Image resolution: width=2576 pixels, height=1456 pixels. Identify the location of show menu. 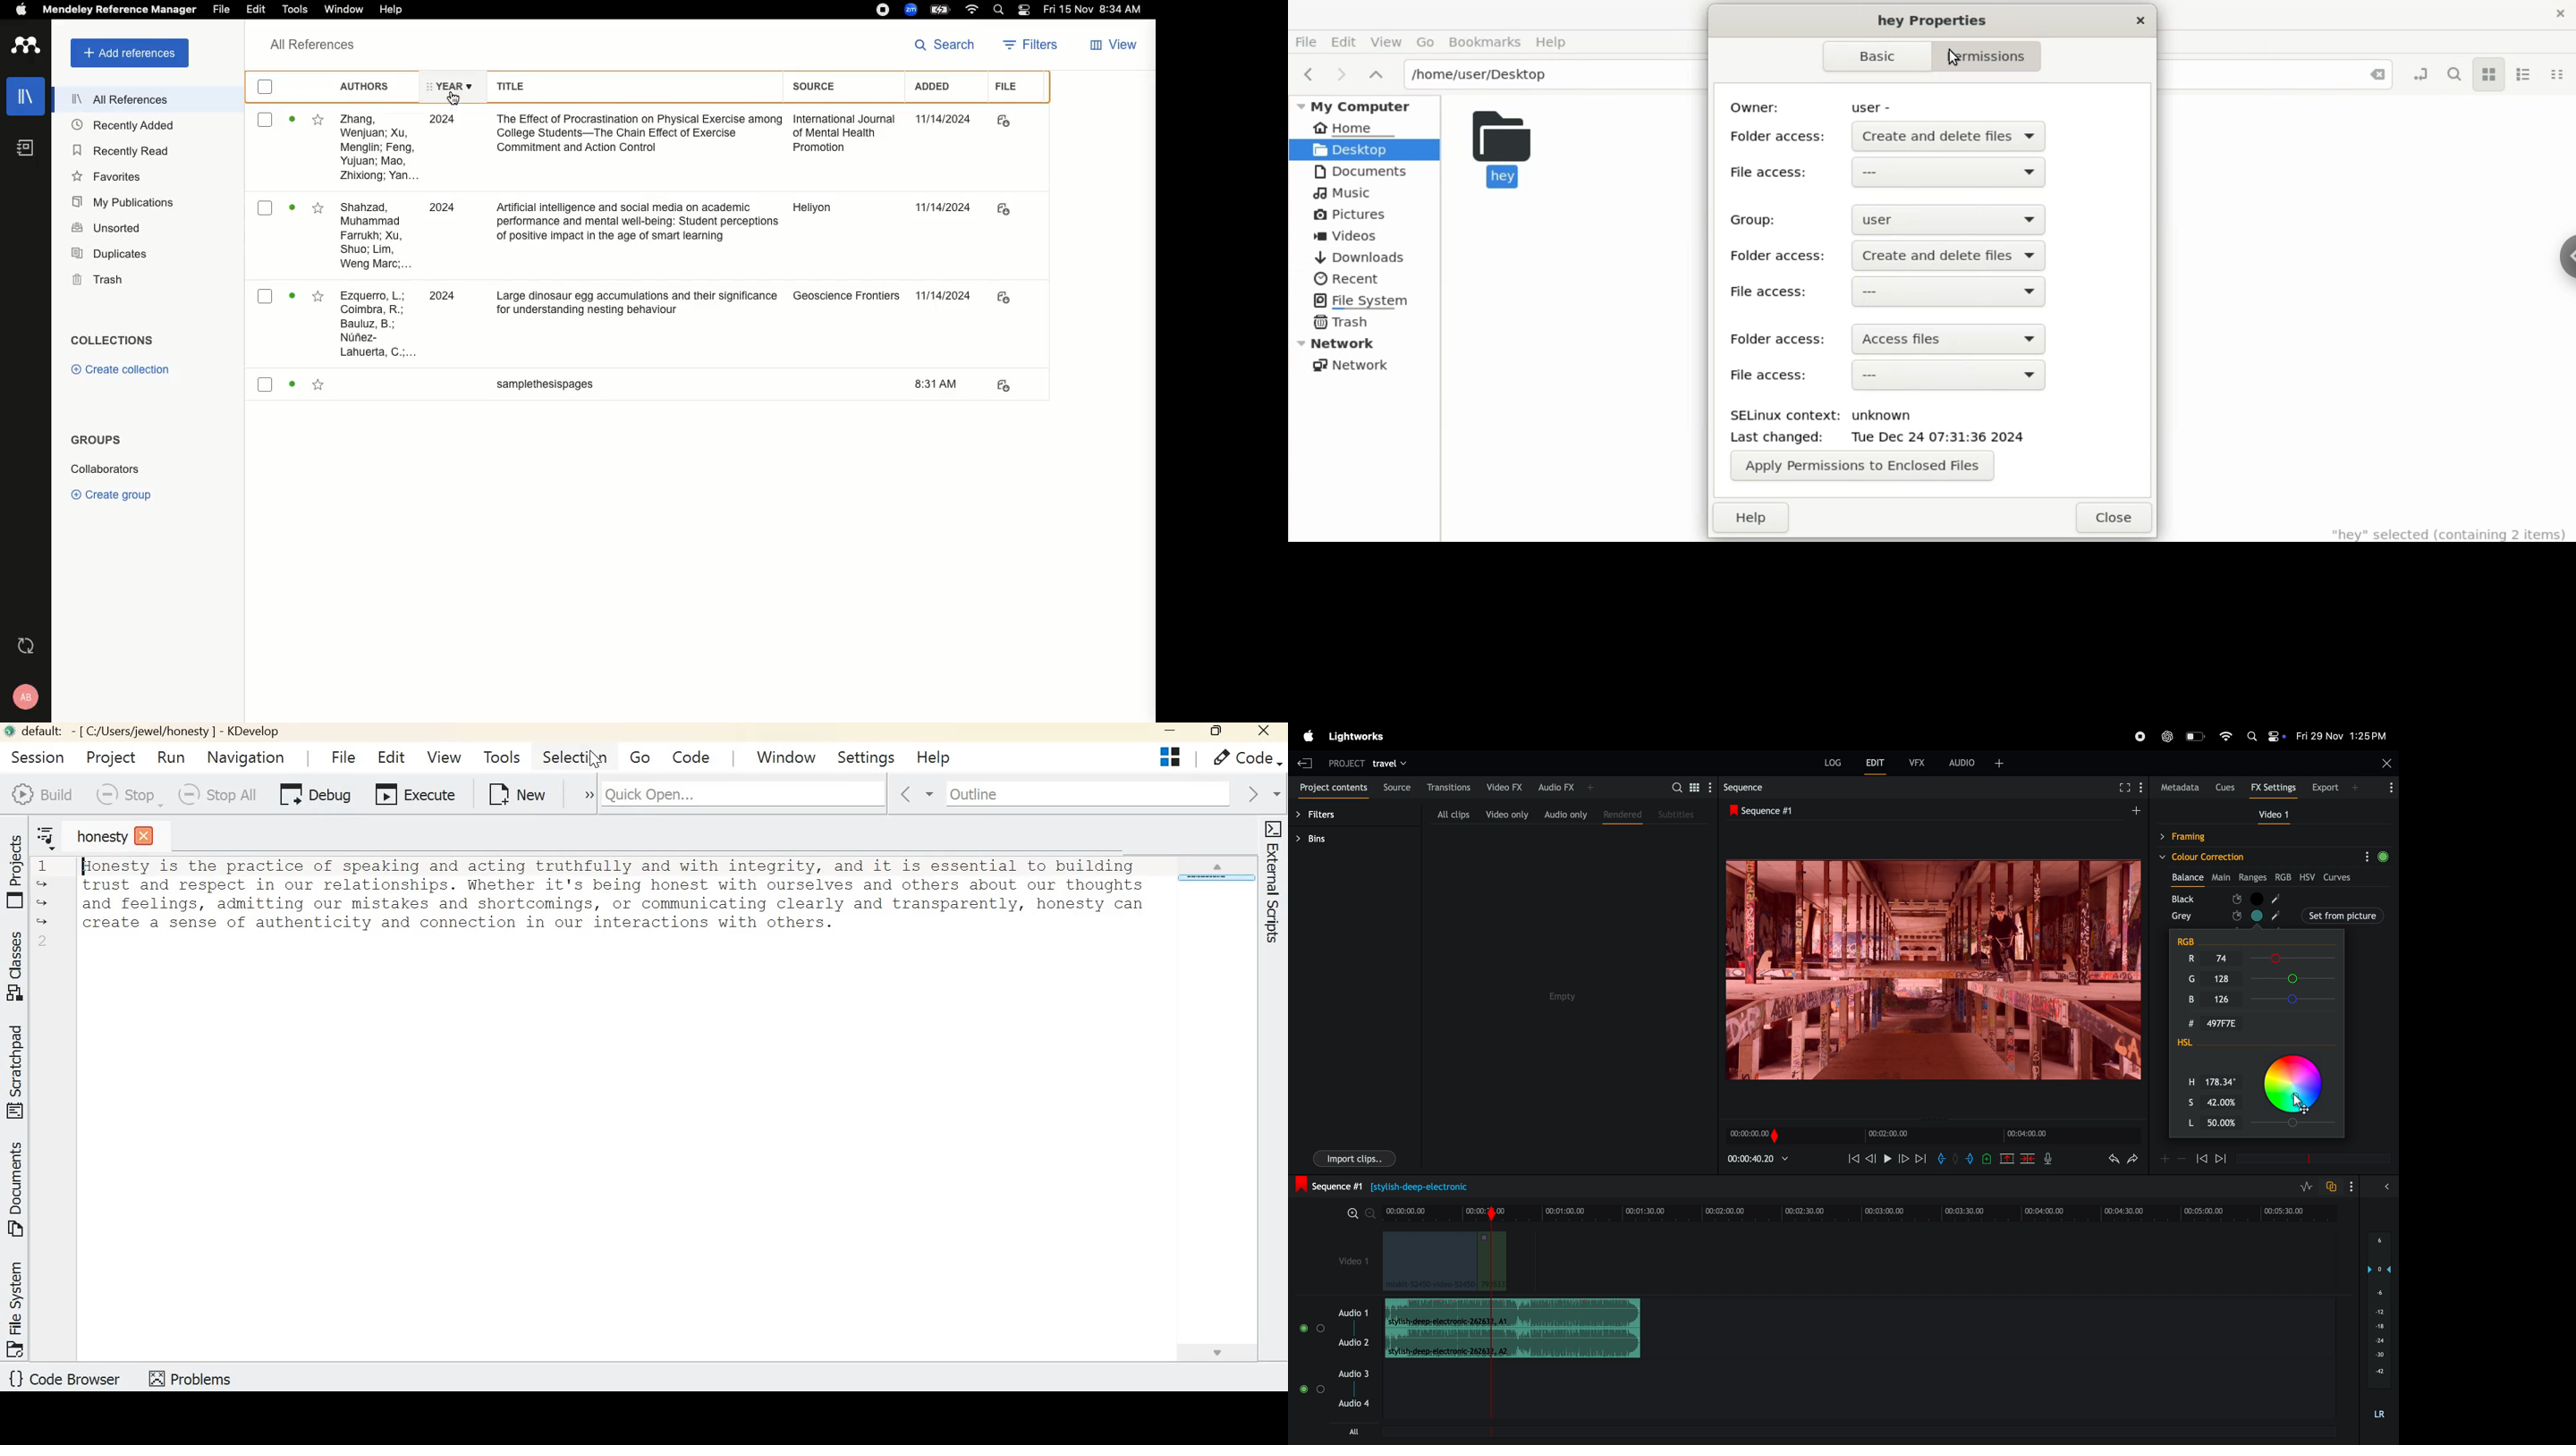
(2141, 786).